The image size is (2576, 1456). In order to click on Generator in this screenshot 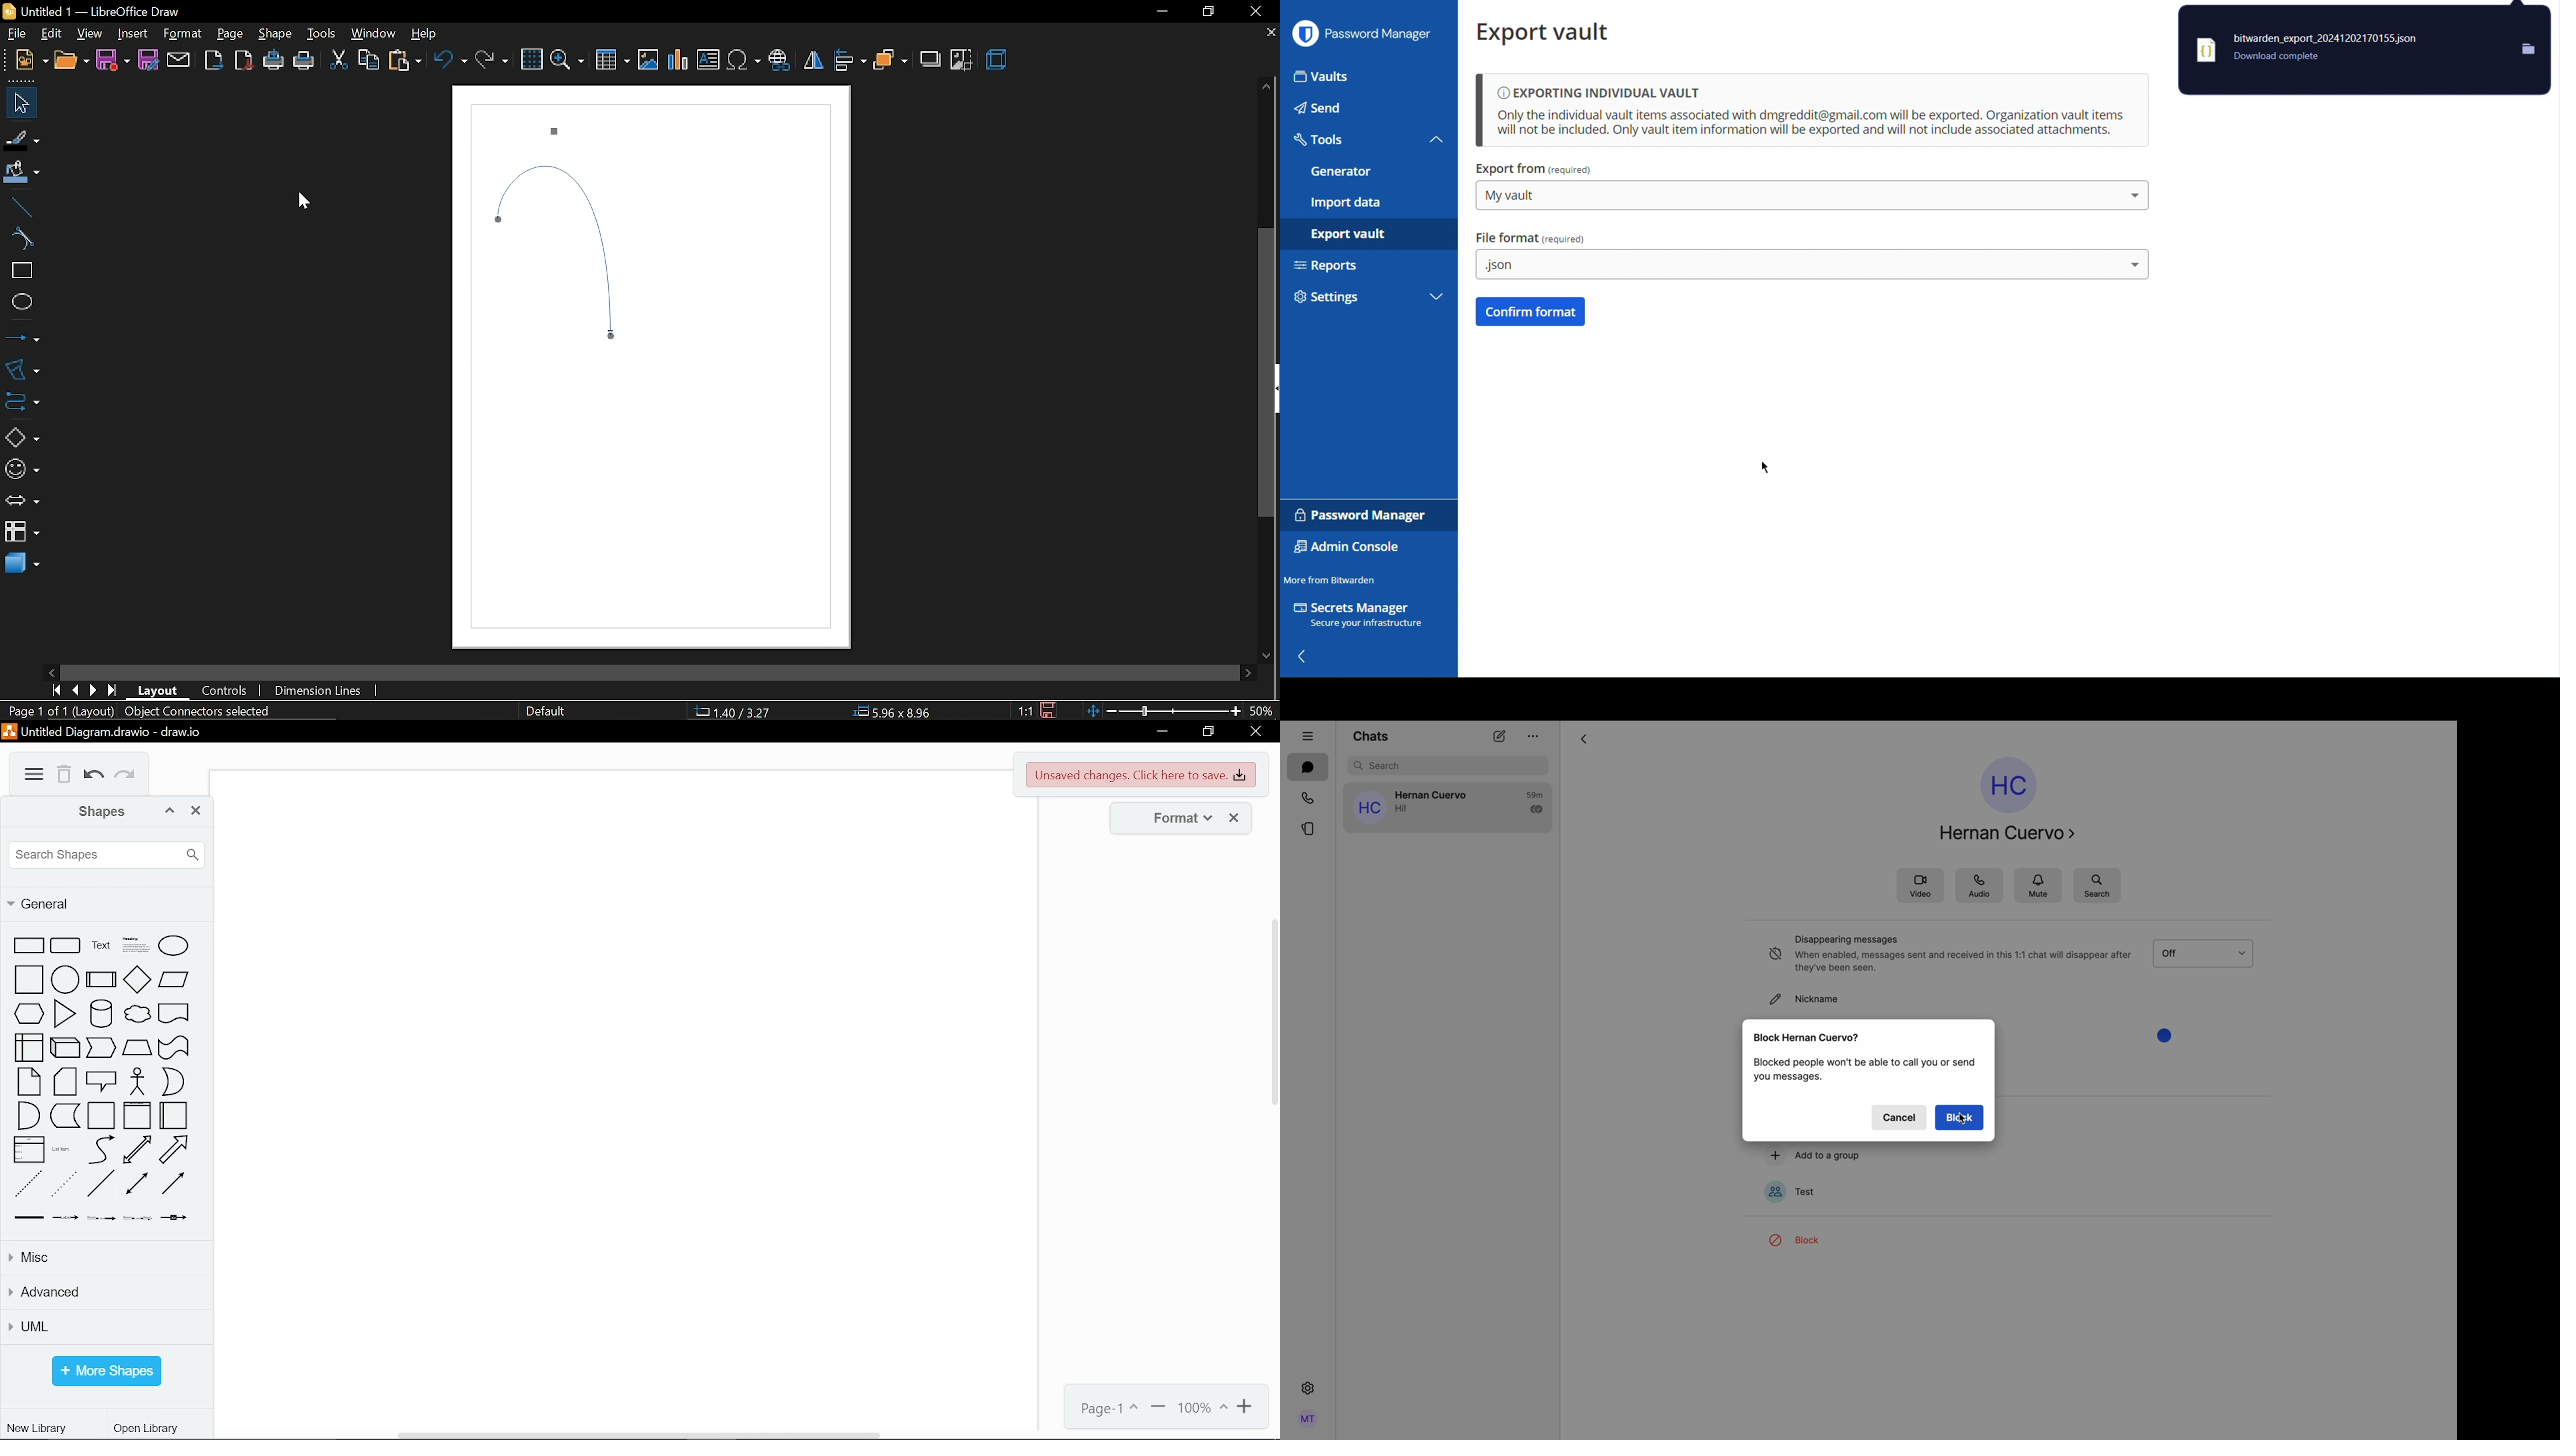, I will do `click(1342, 172)`.